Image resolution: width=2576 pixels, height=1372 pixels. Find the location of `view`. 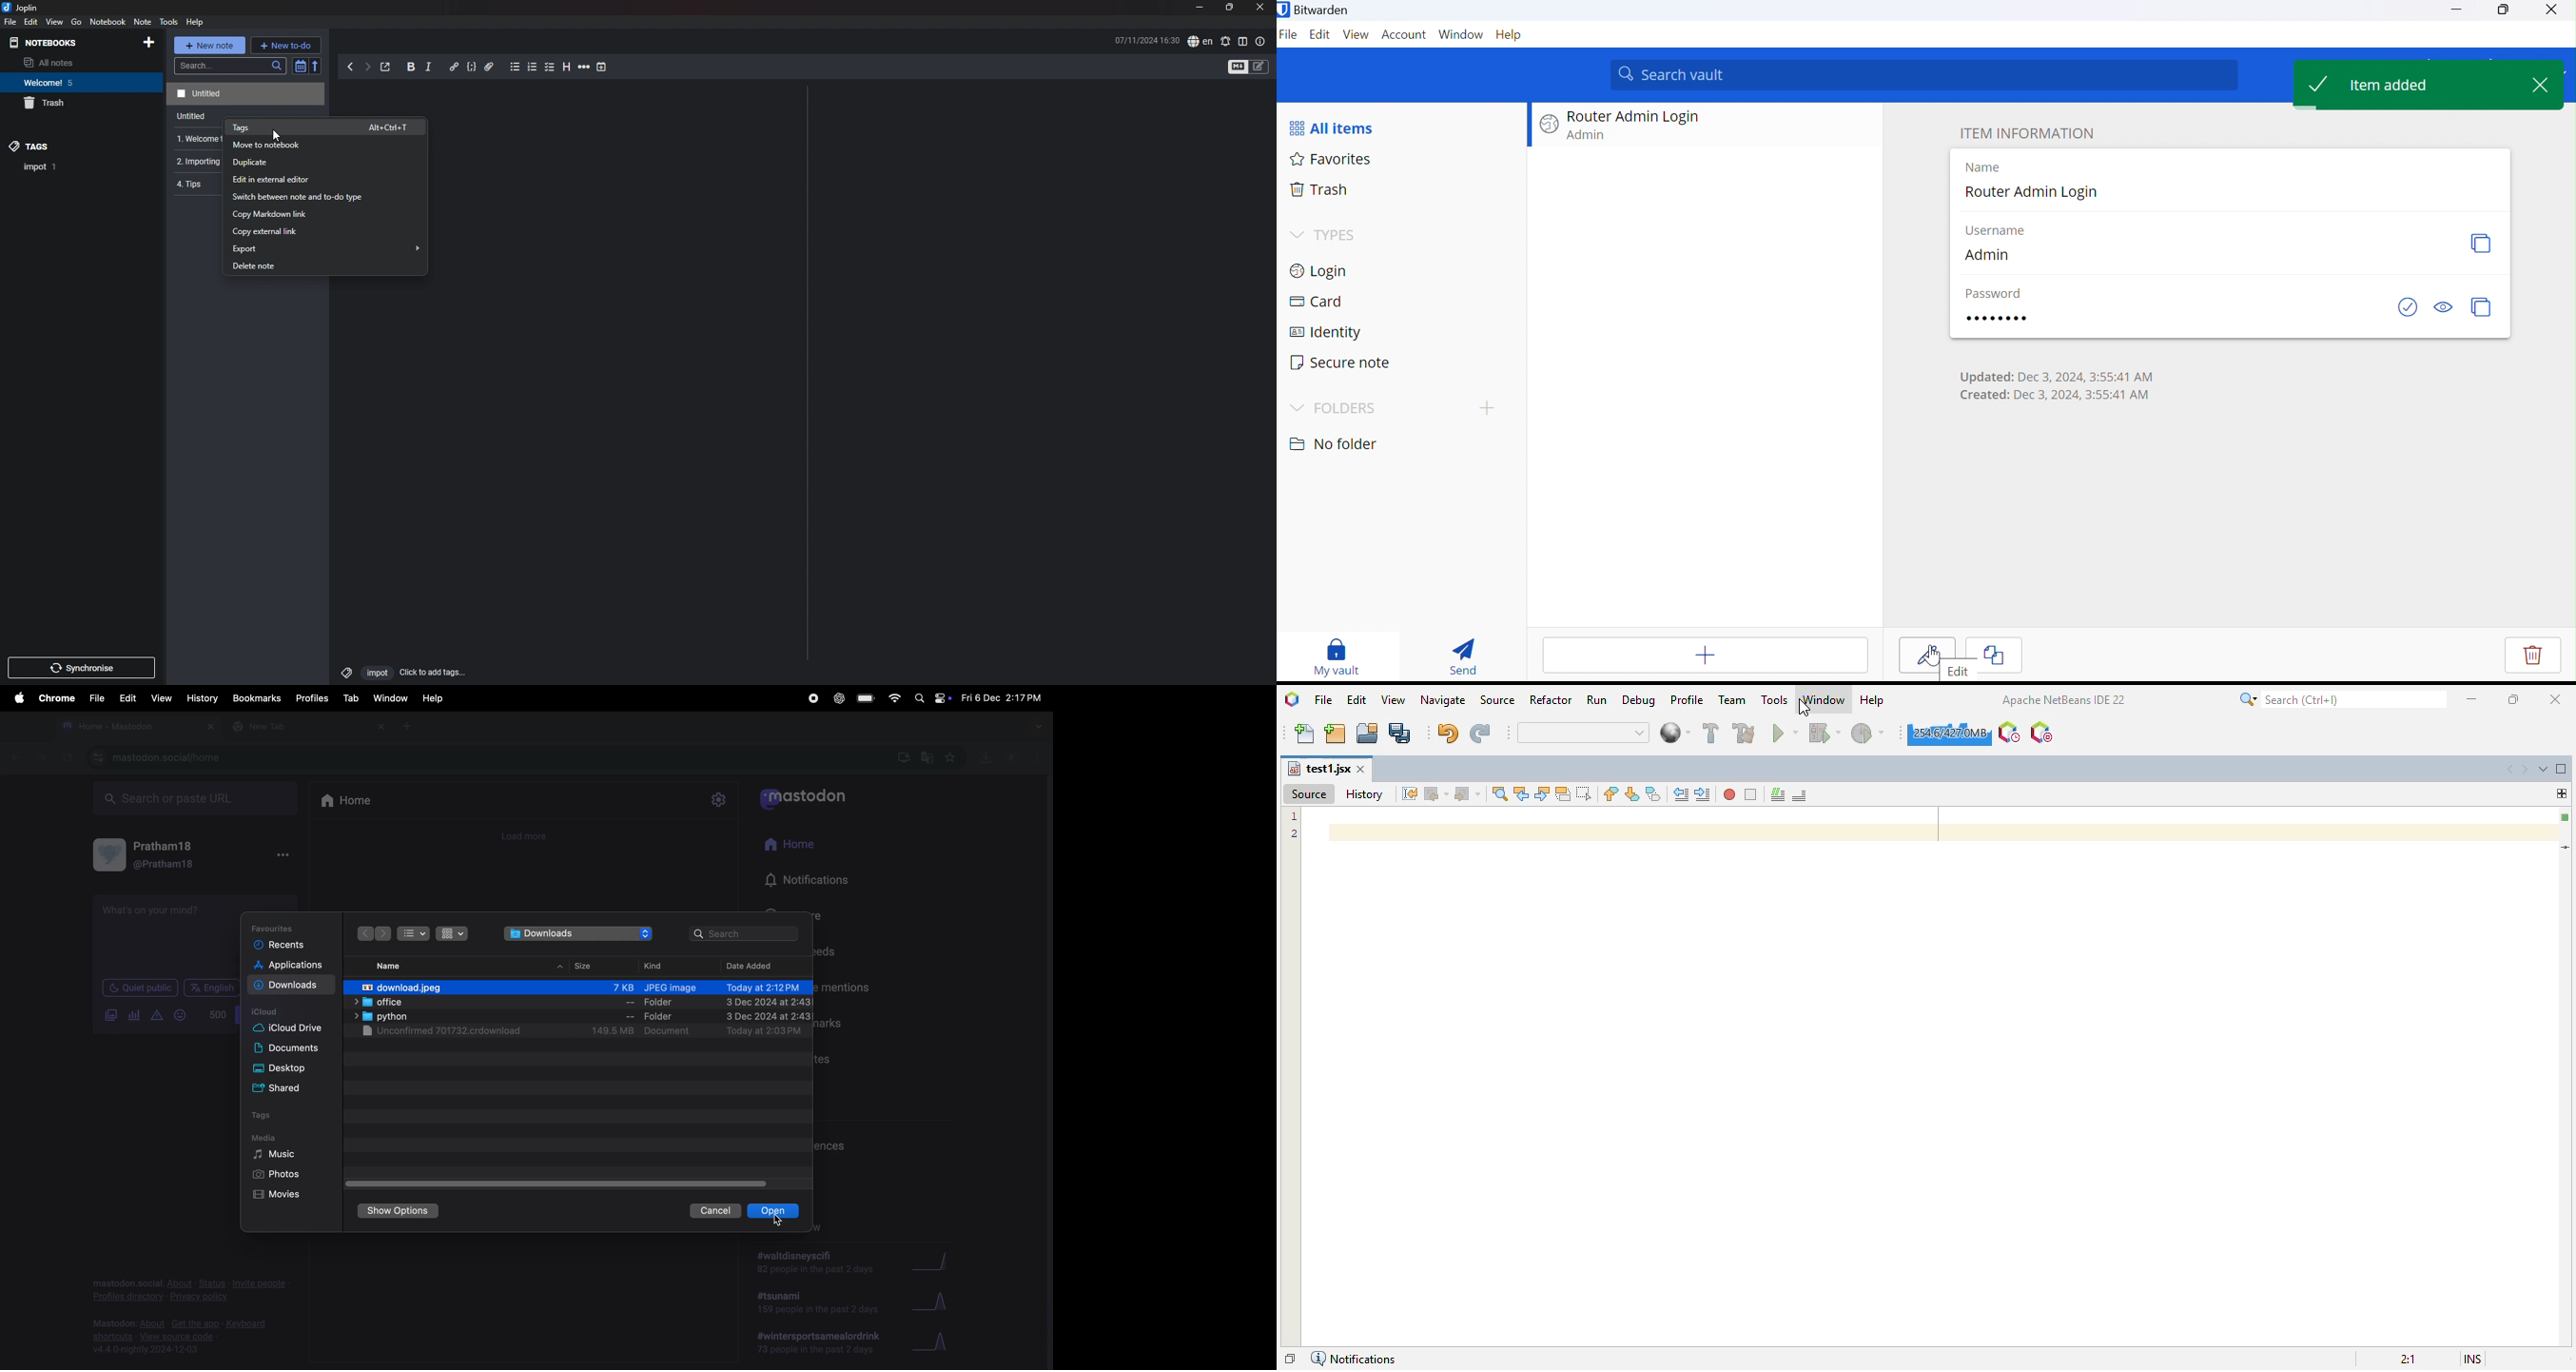

view is located at coordinates (55, 22).